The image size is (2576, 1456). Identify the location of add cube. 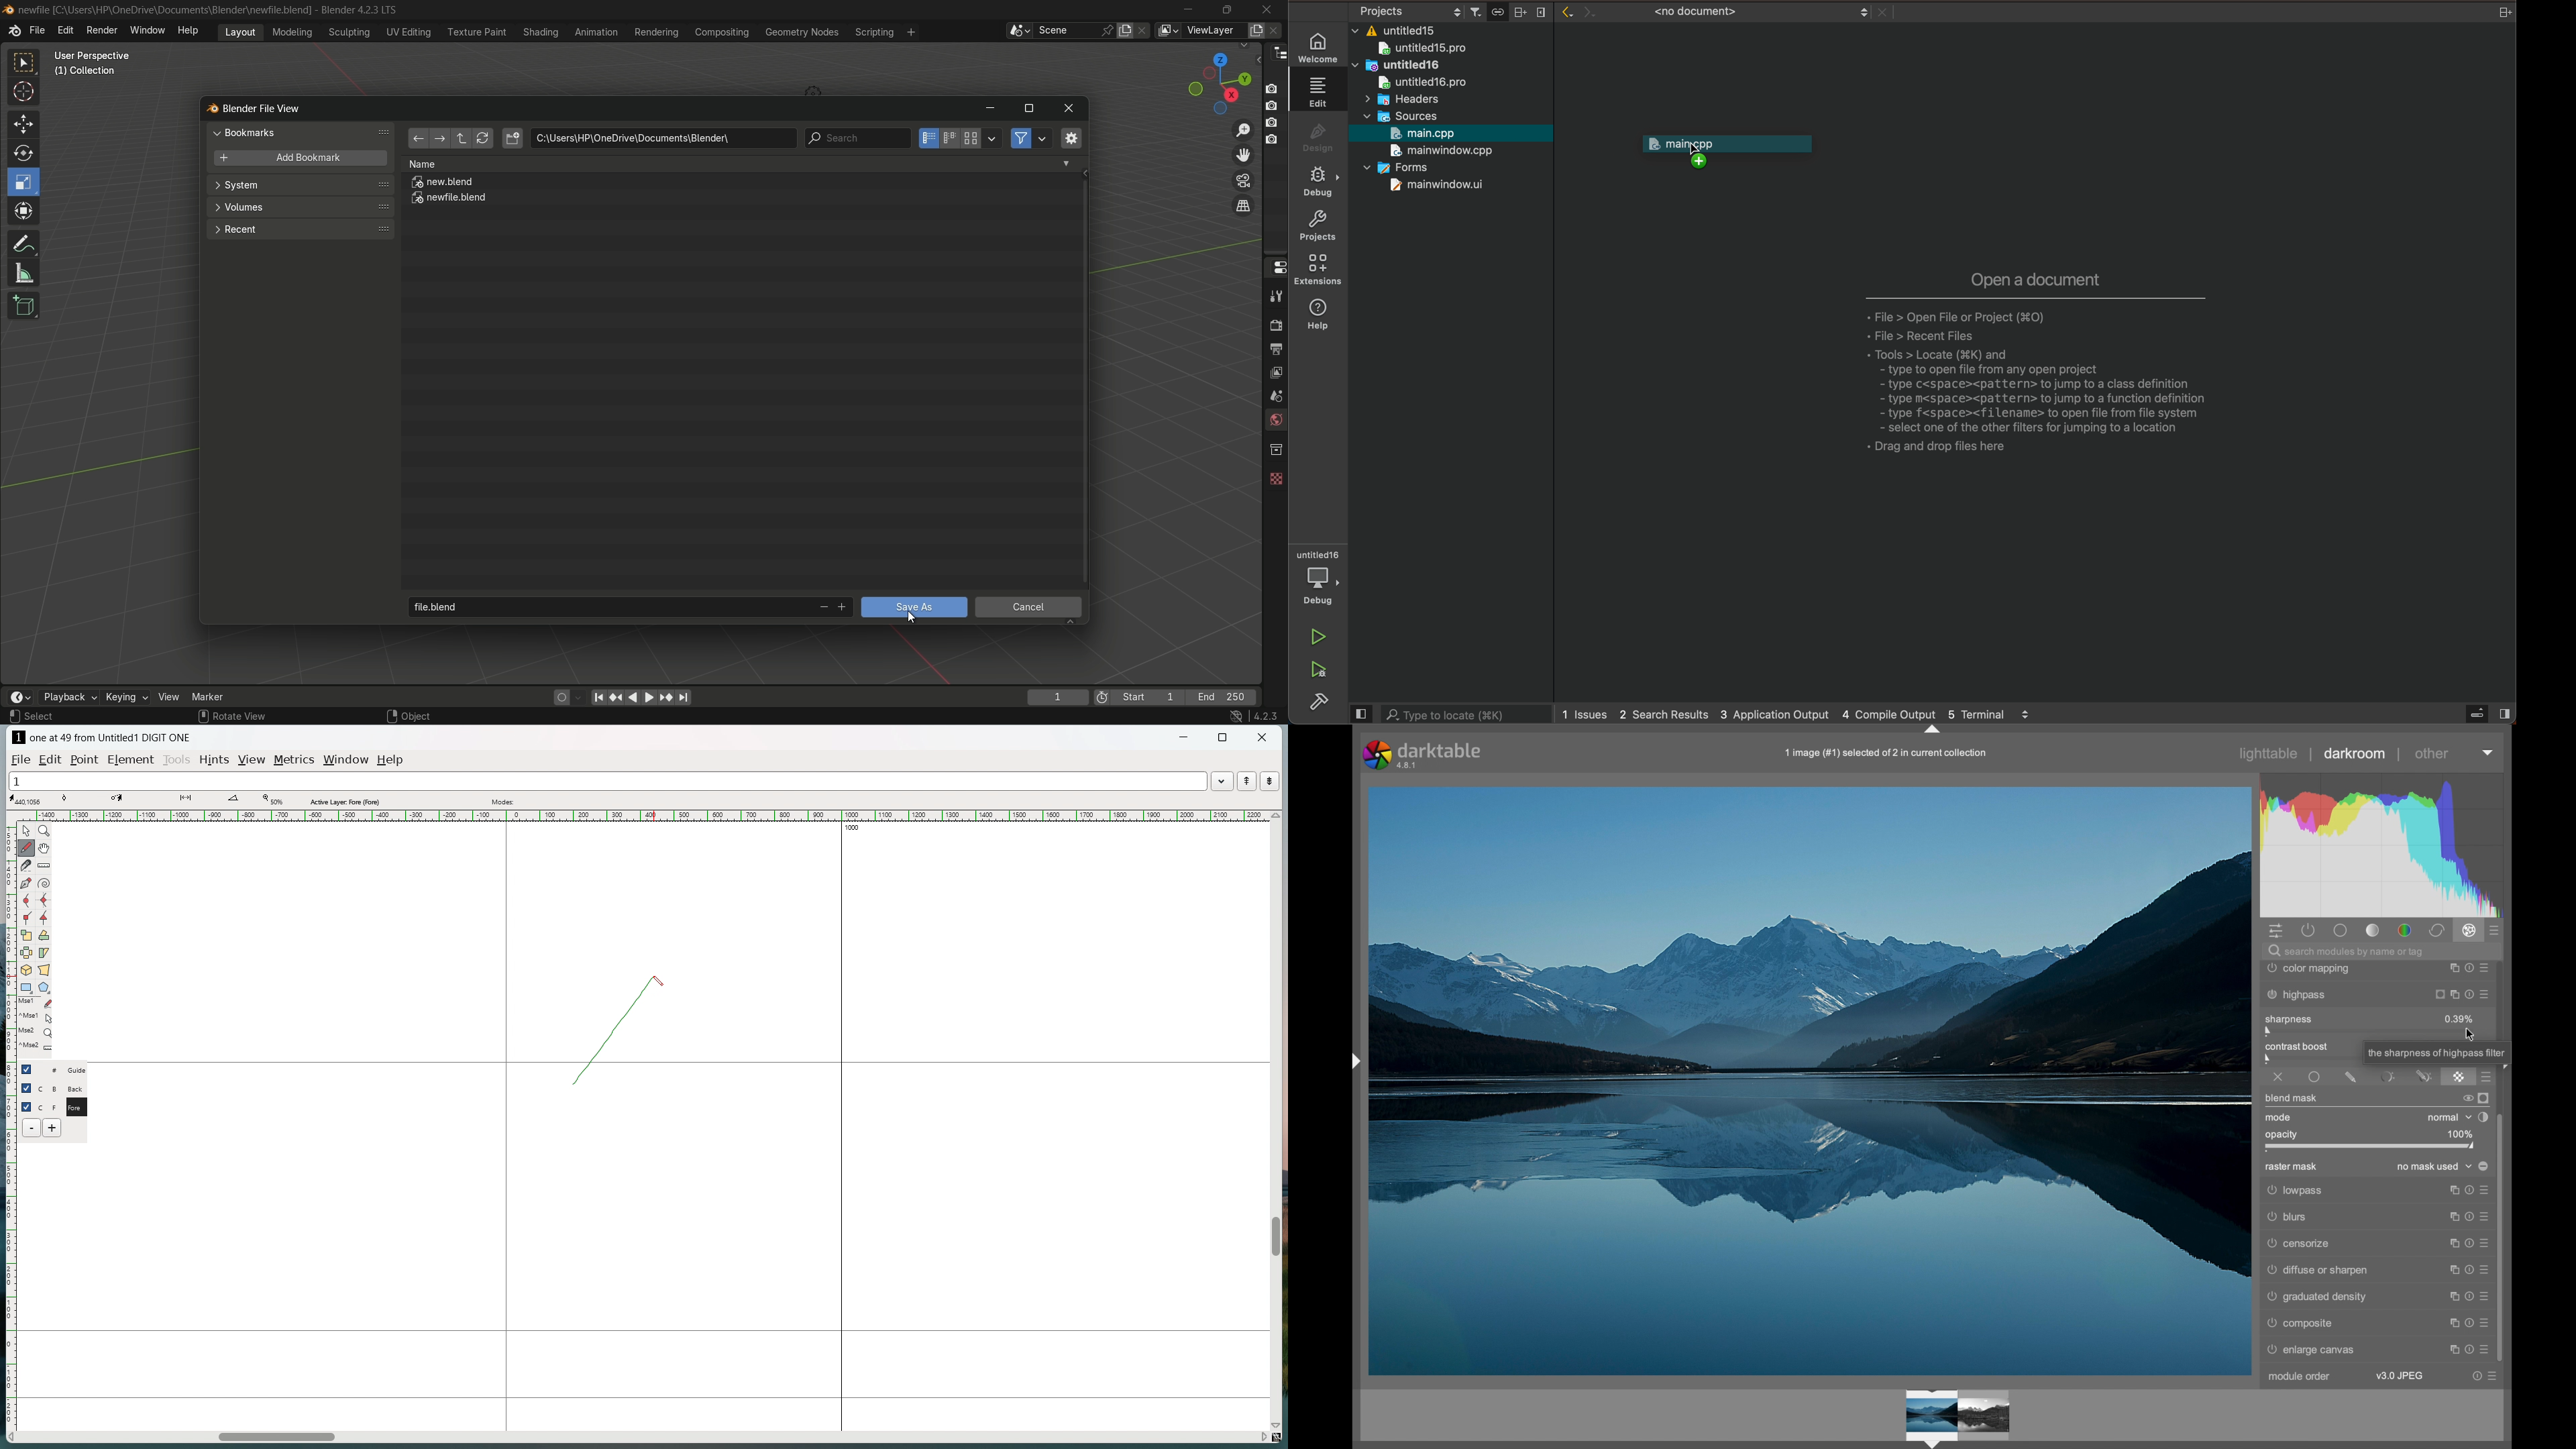
(21, 307).